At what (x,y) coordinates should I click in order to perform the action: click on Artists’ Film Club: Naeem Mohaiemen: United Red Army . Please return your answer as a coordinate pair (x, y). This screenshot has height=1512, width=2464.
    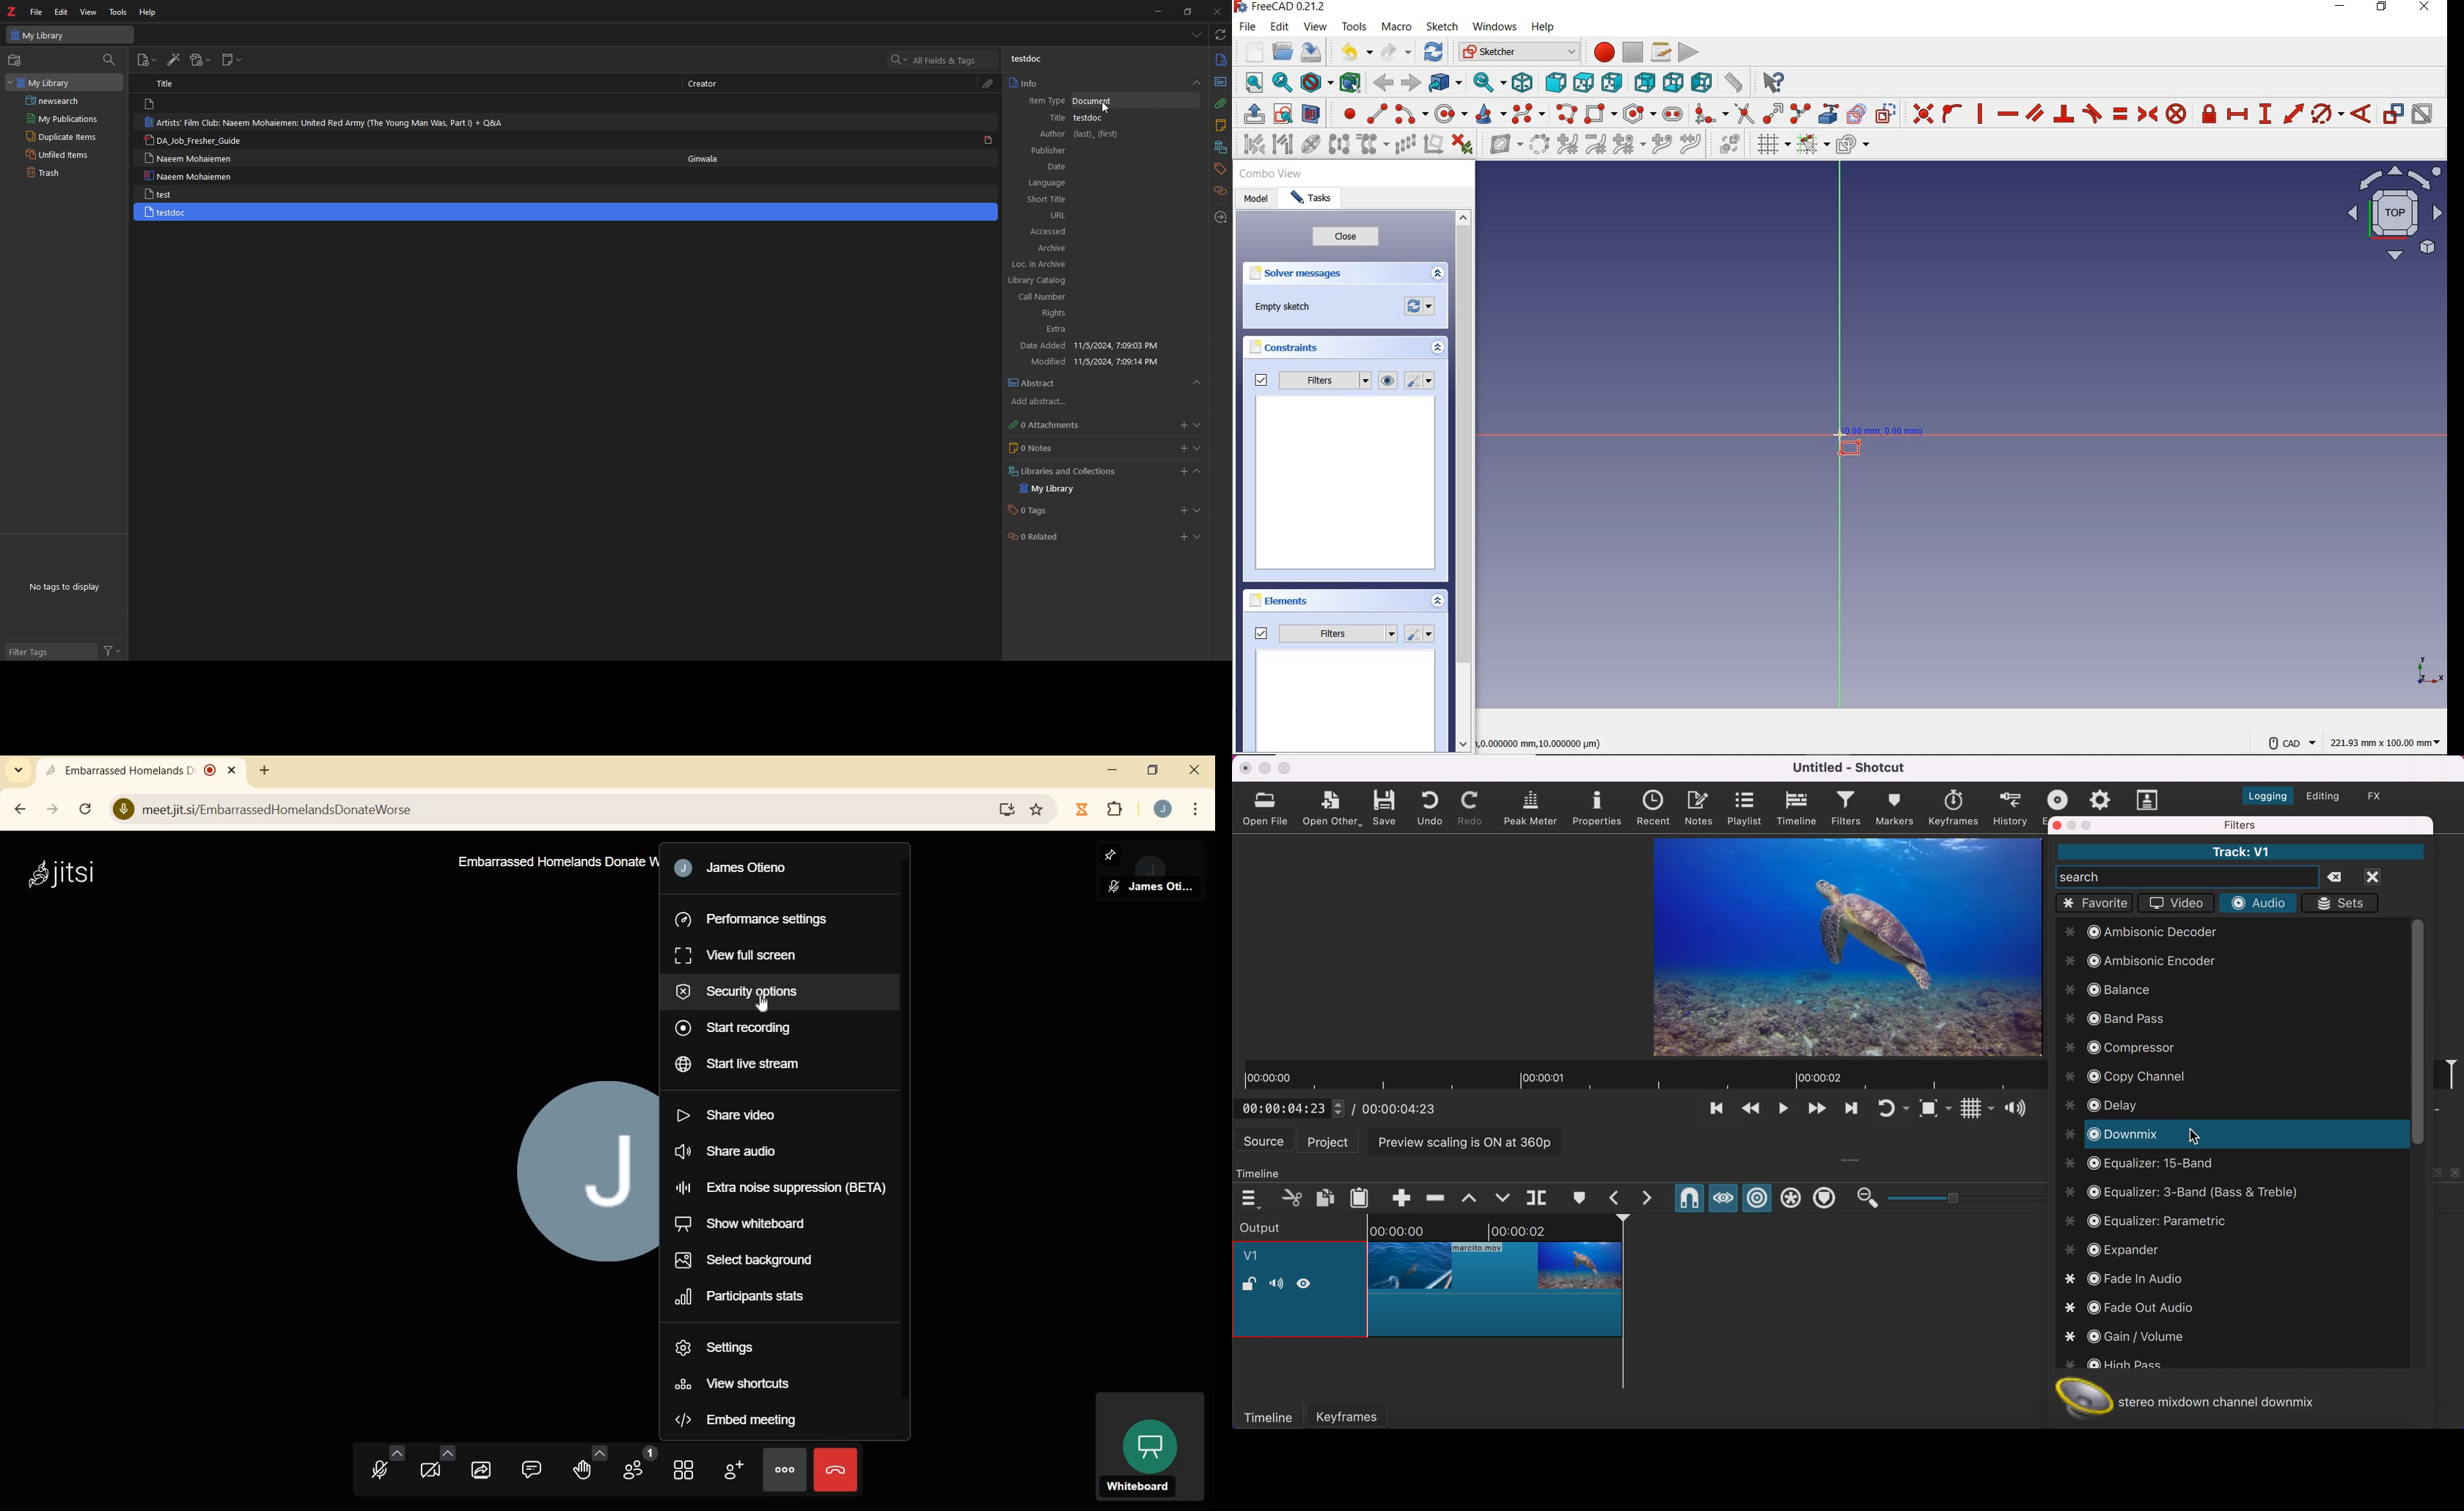
    Looking at the image, I should click on (325, 123).